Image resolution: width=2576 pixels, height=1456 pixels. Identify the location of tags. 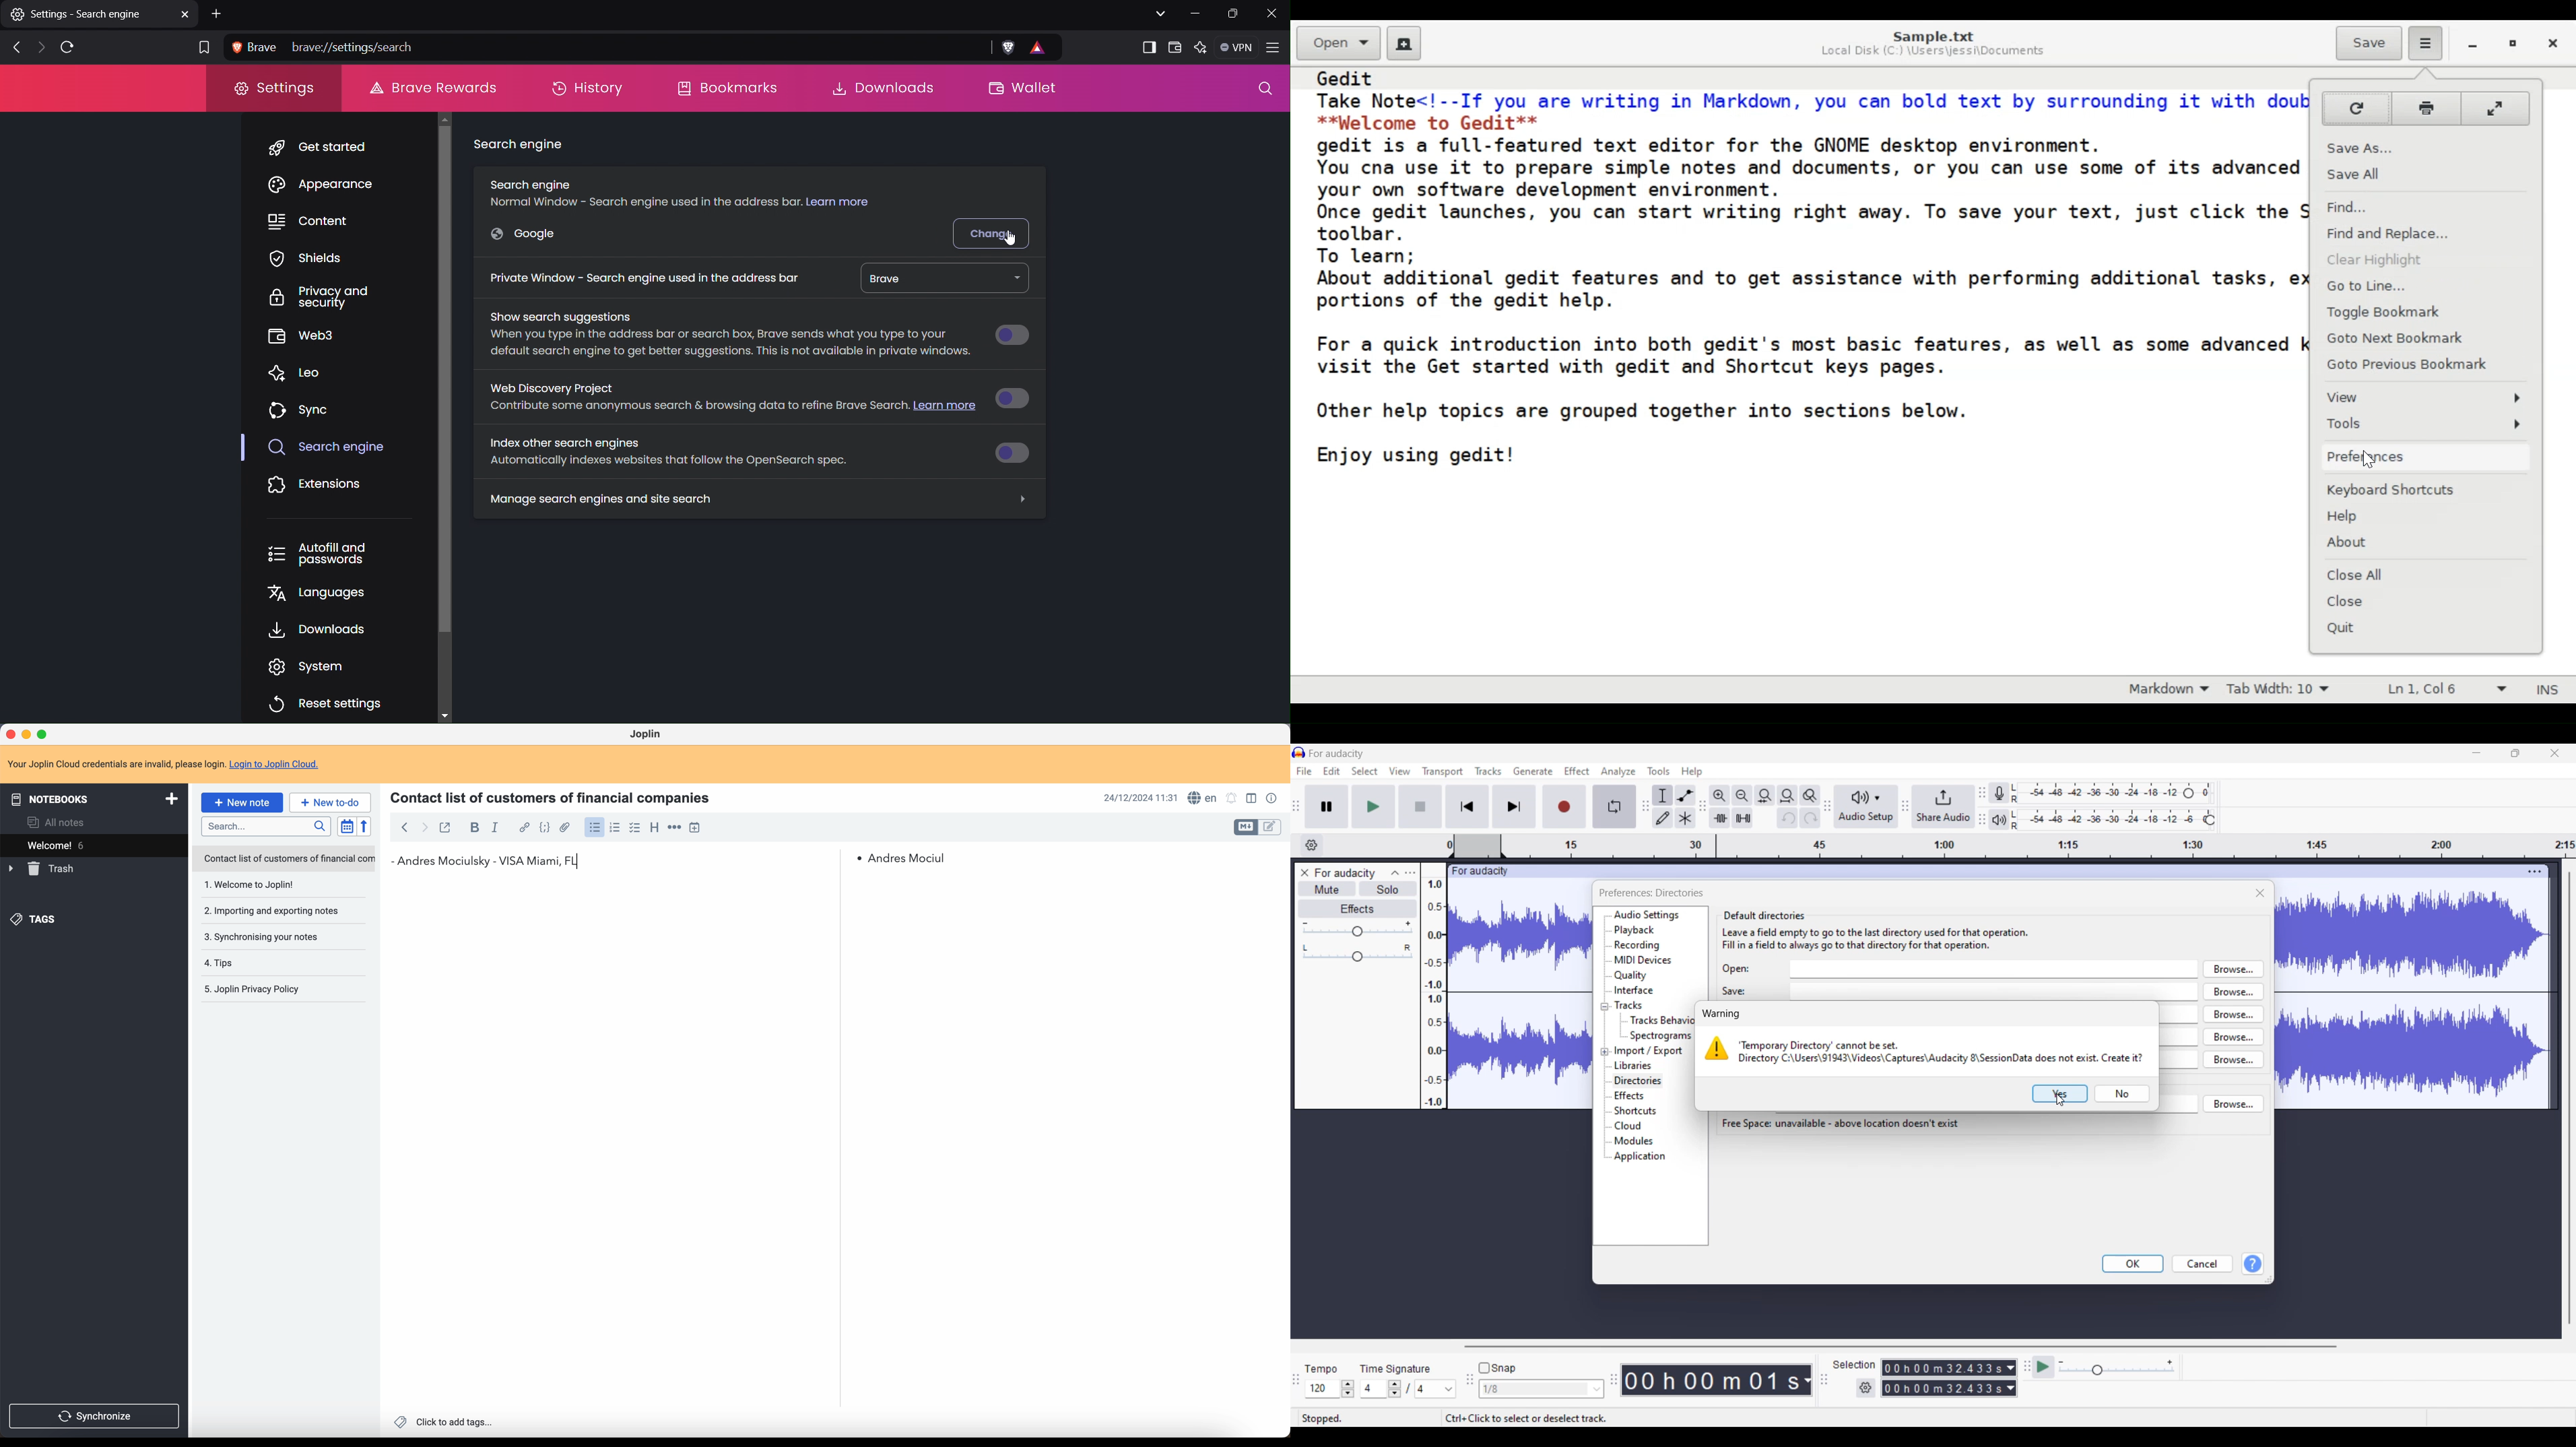
(36, 920).